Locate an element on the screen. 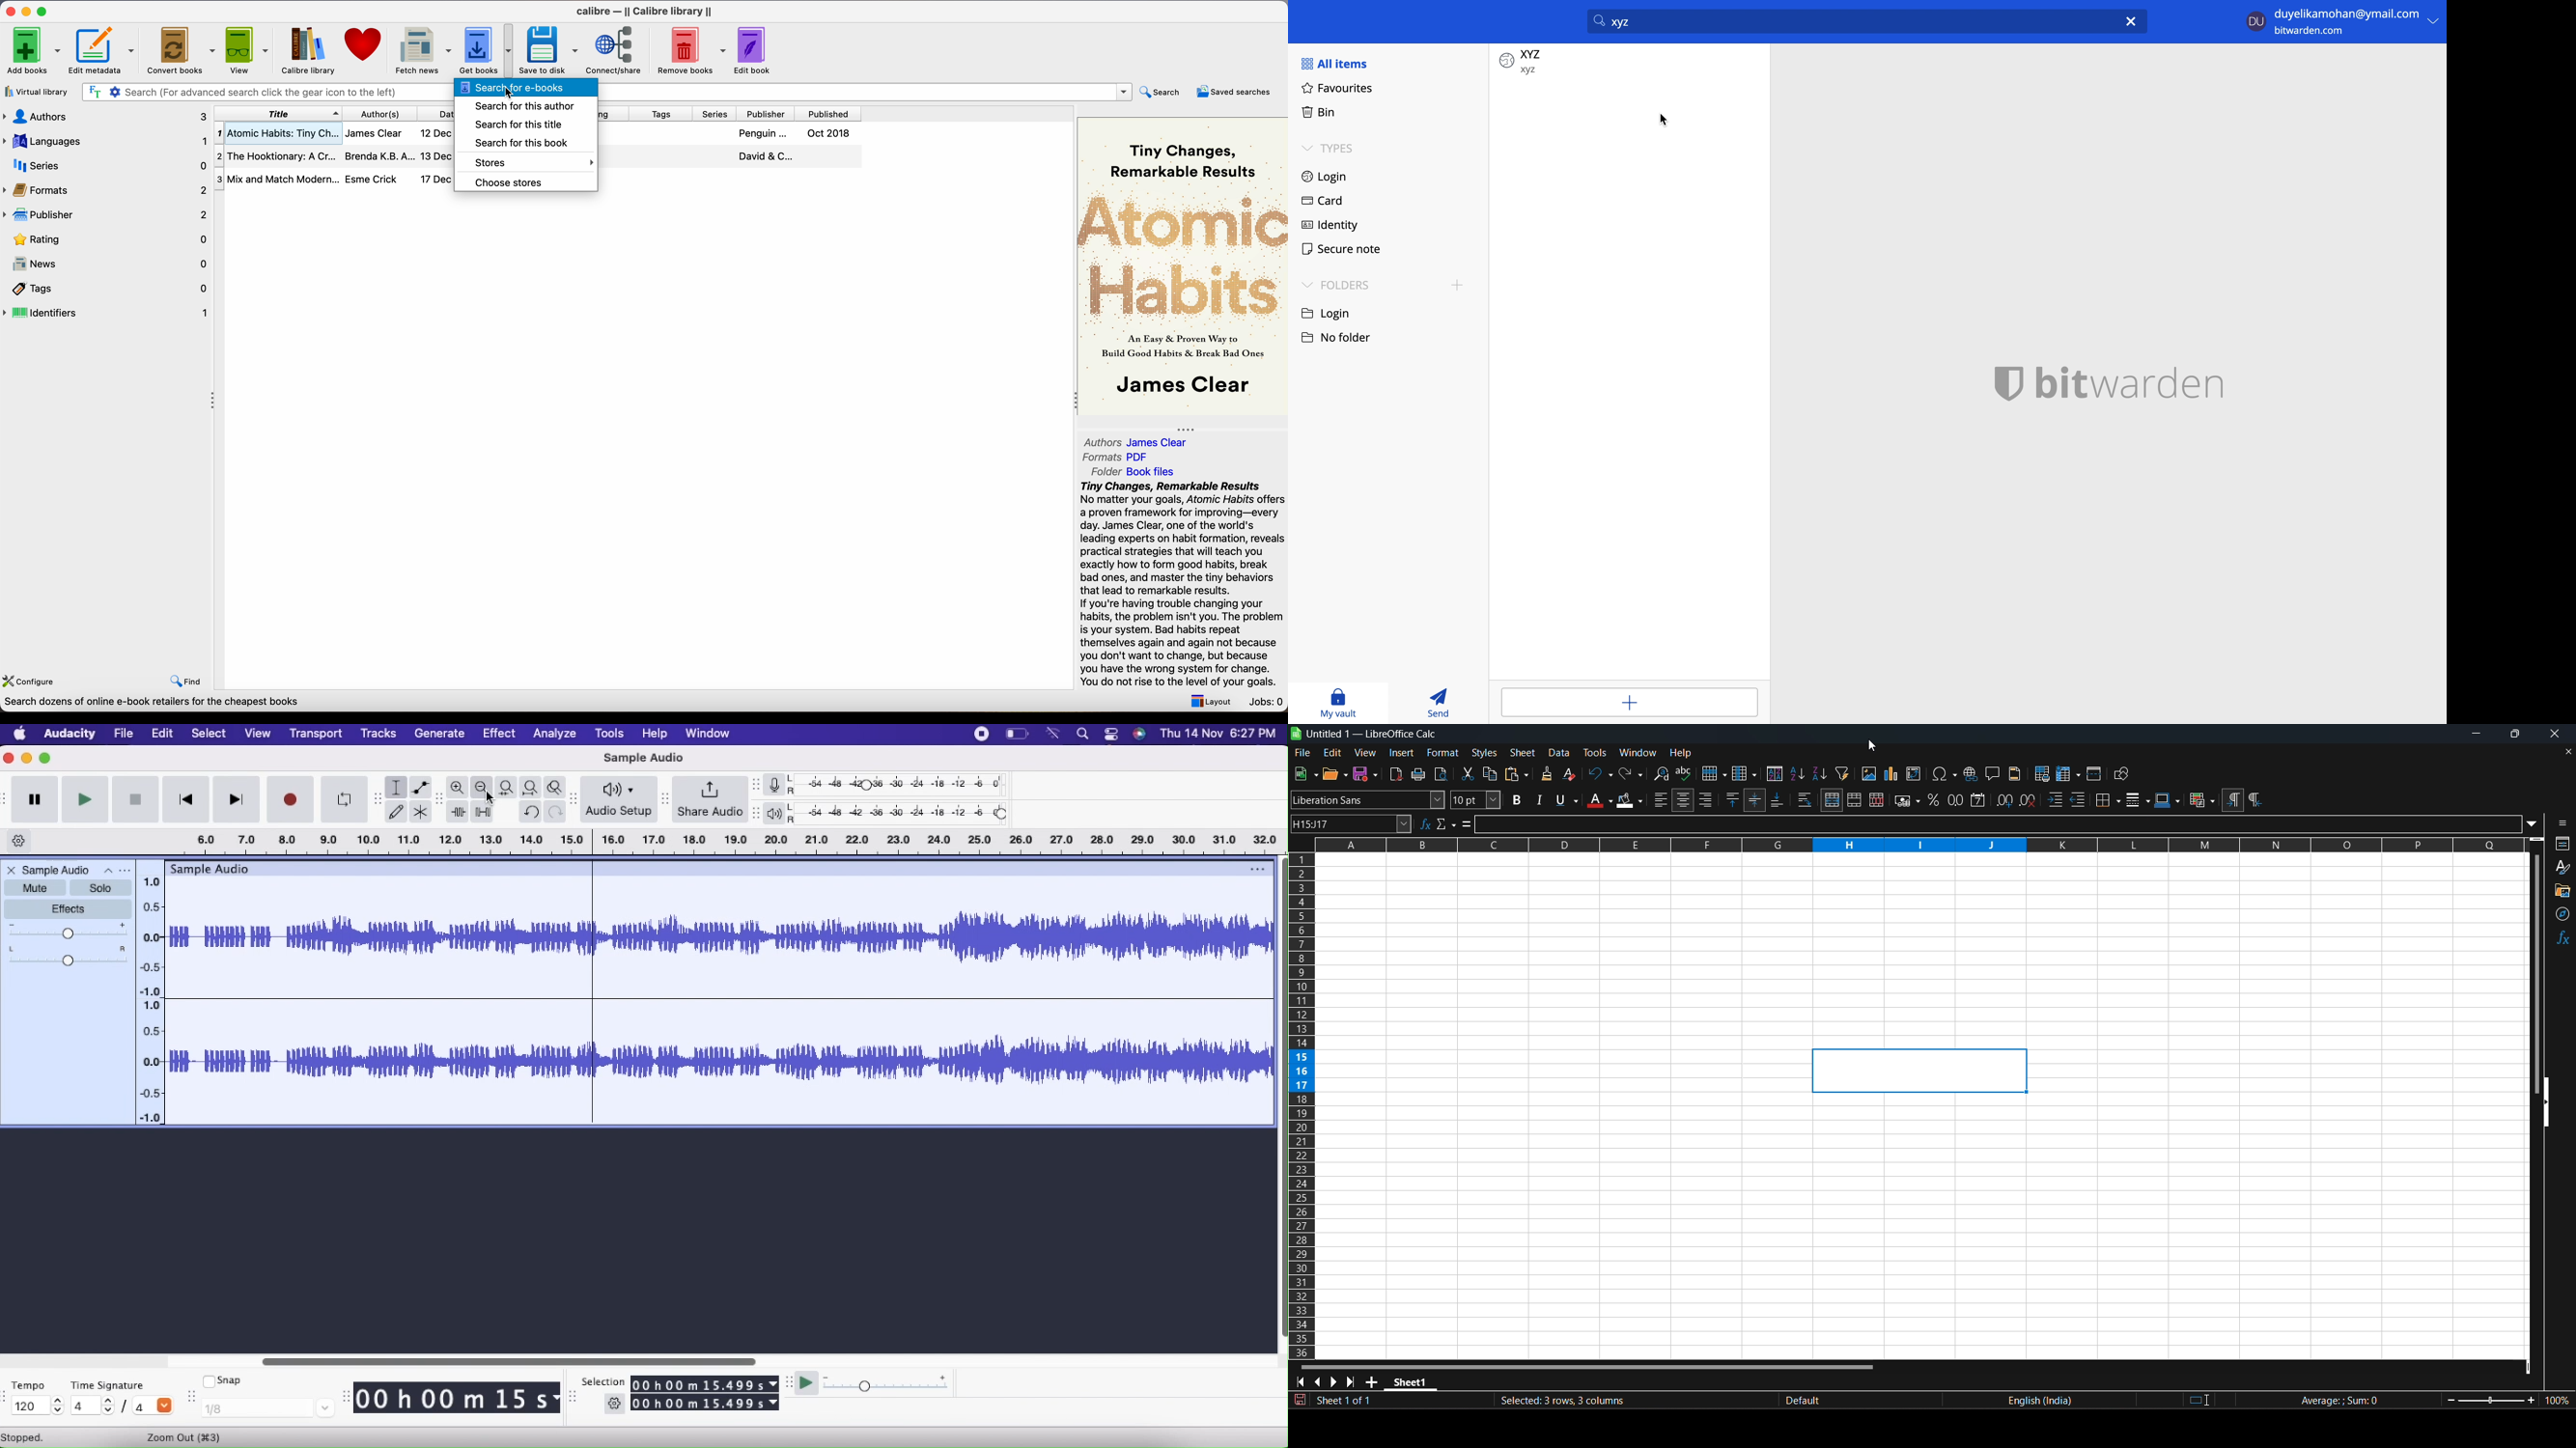 The width and height of the screenshot is (2576, 1456). book cover preview is located at coordinates (1184, 265).